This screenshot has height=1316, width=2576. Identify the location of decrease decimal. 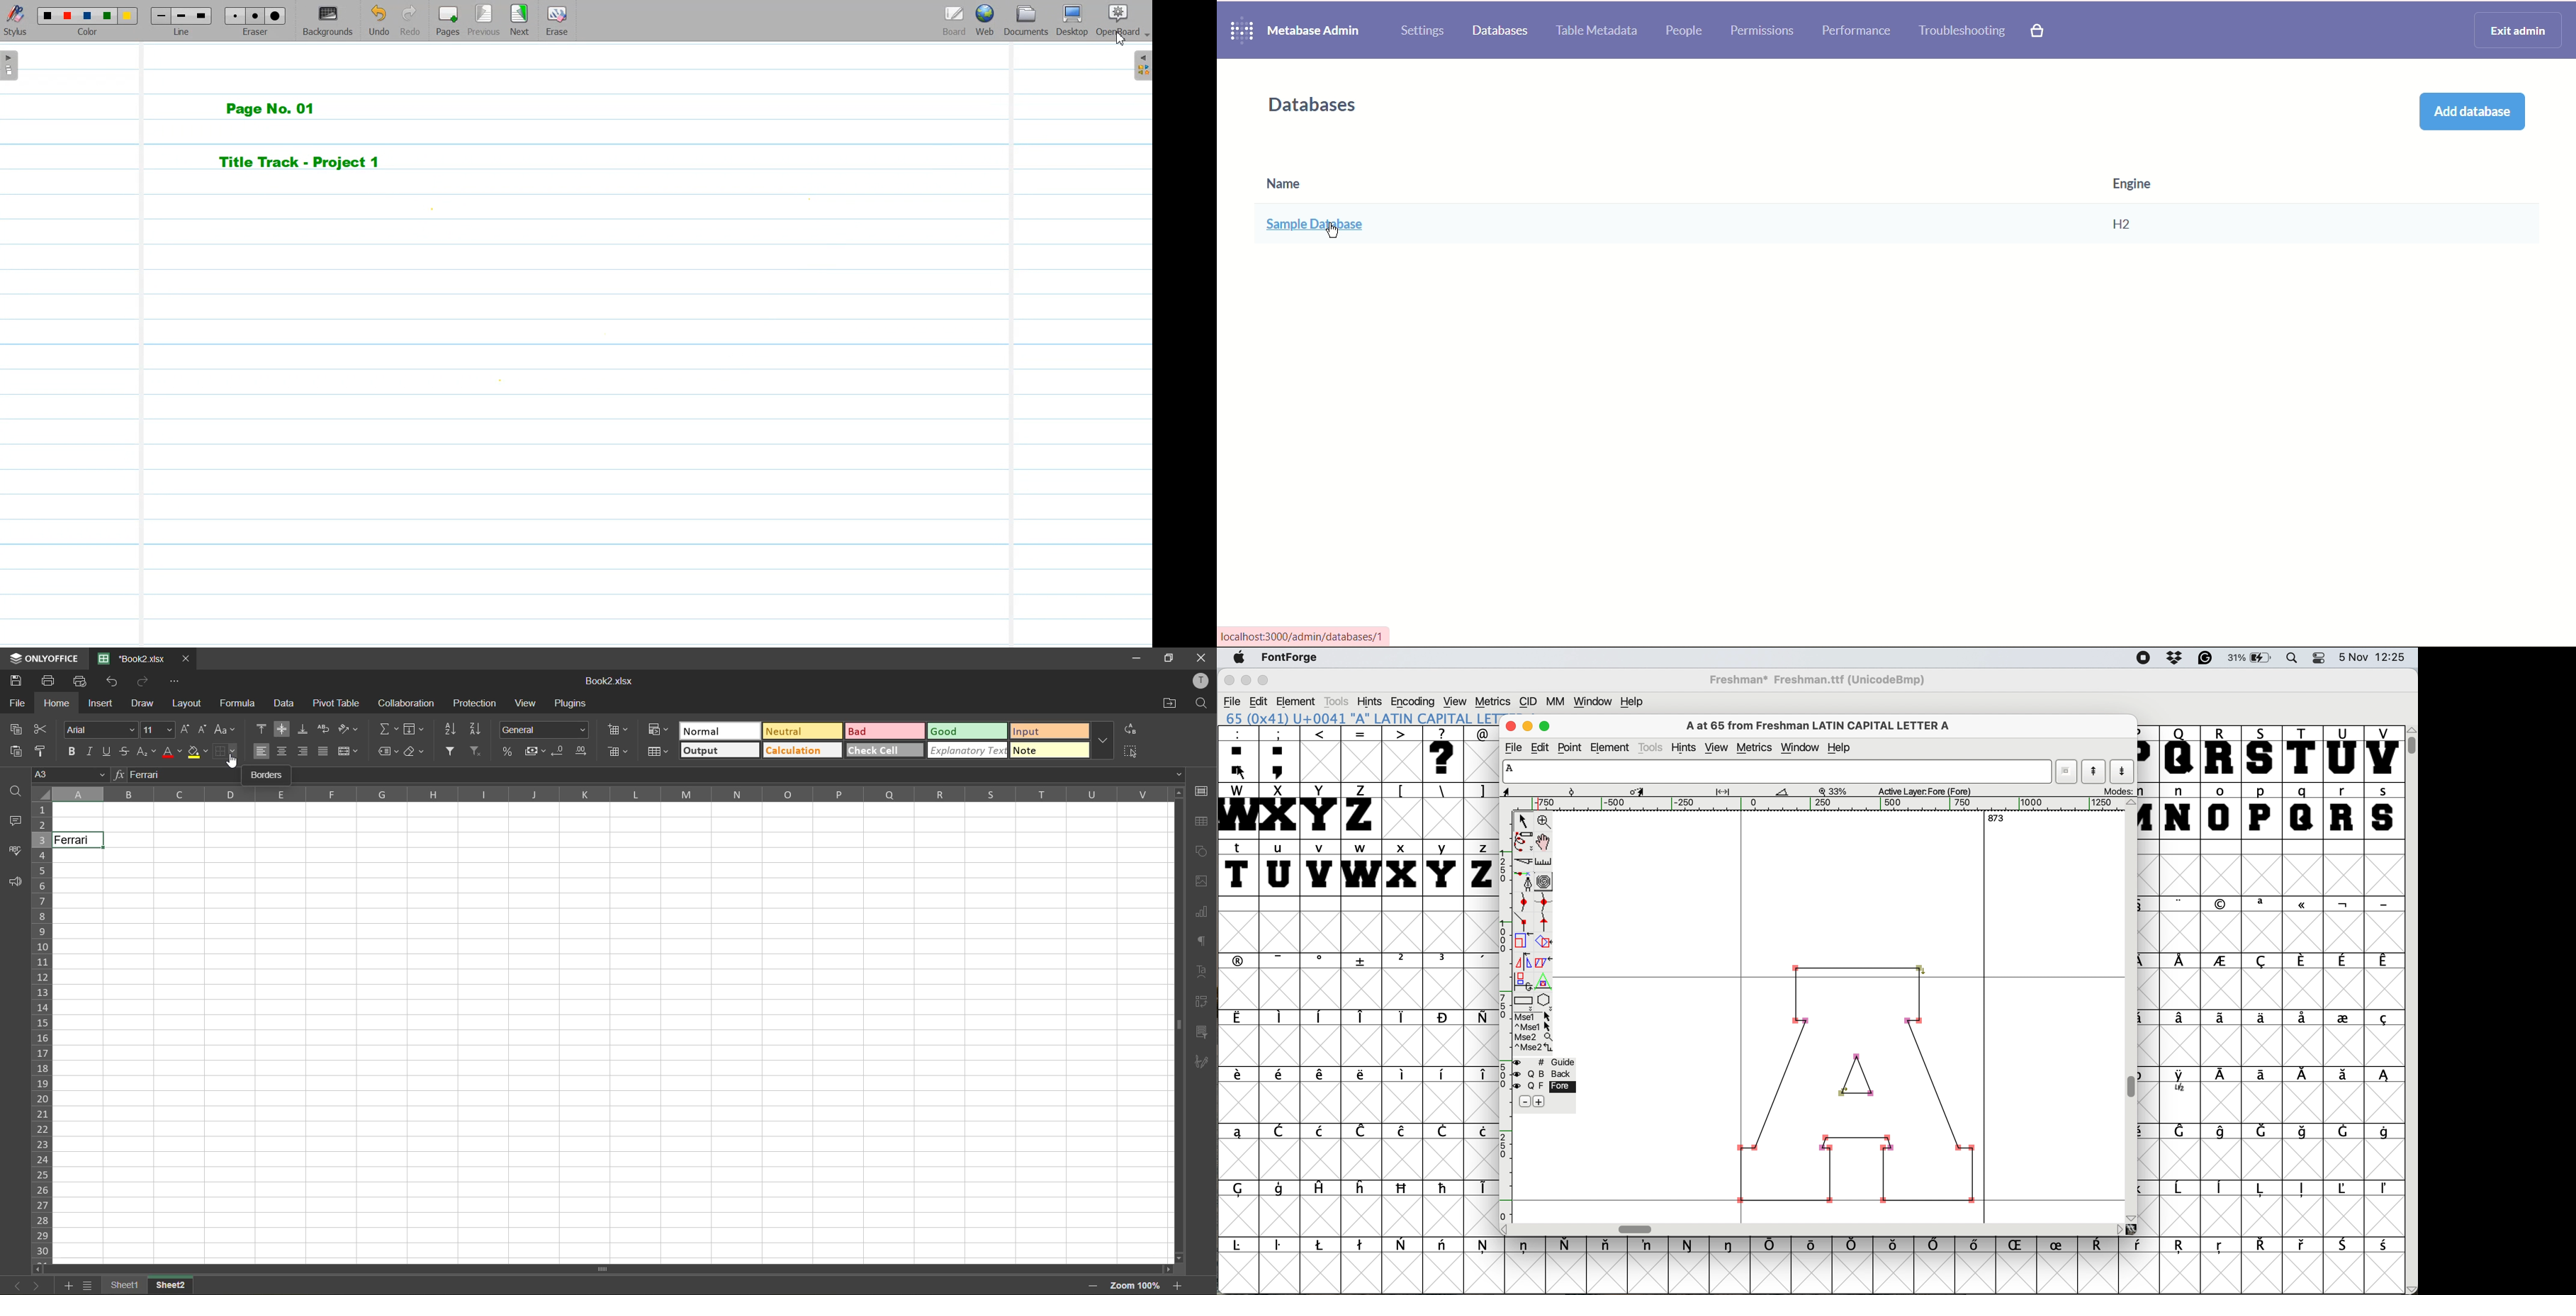
(556, 750).